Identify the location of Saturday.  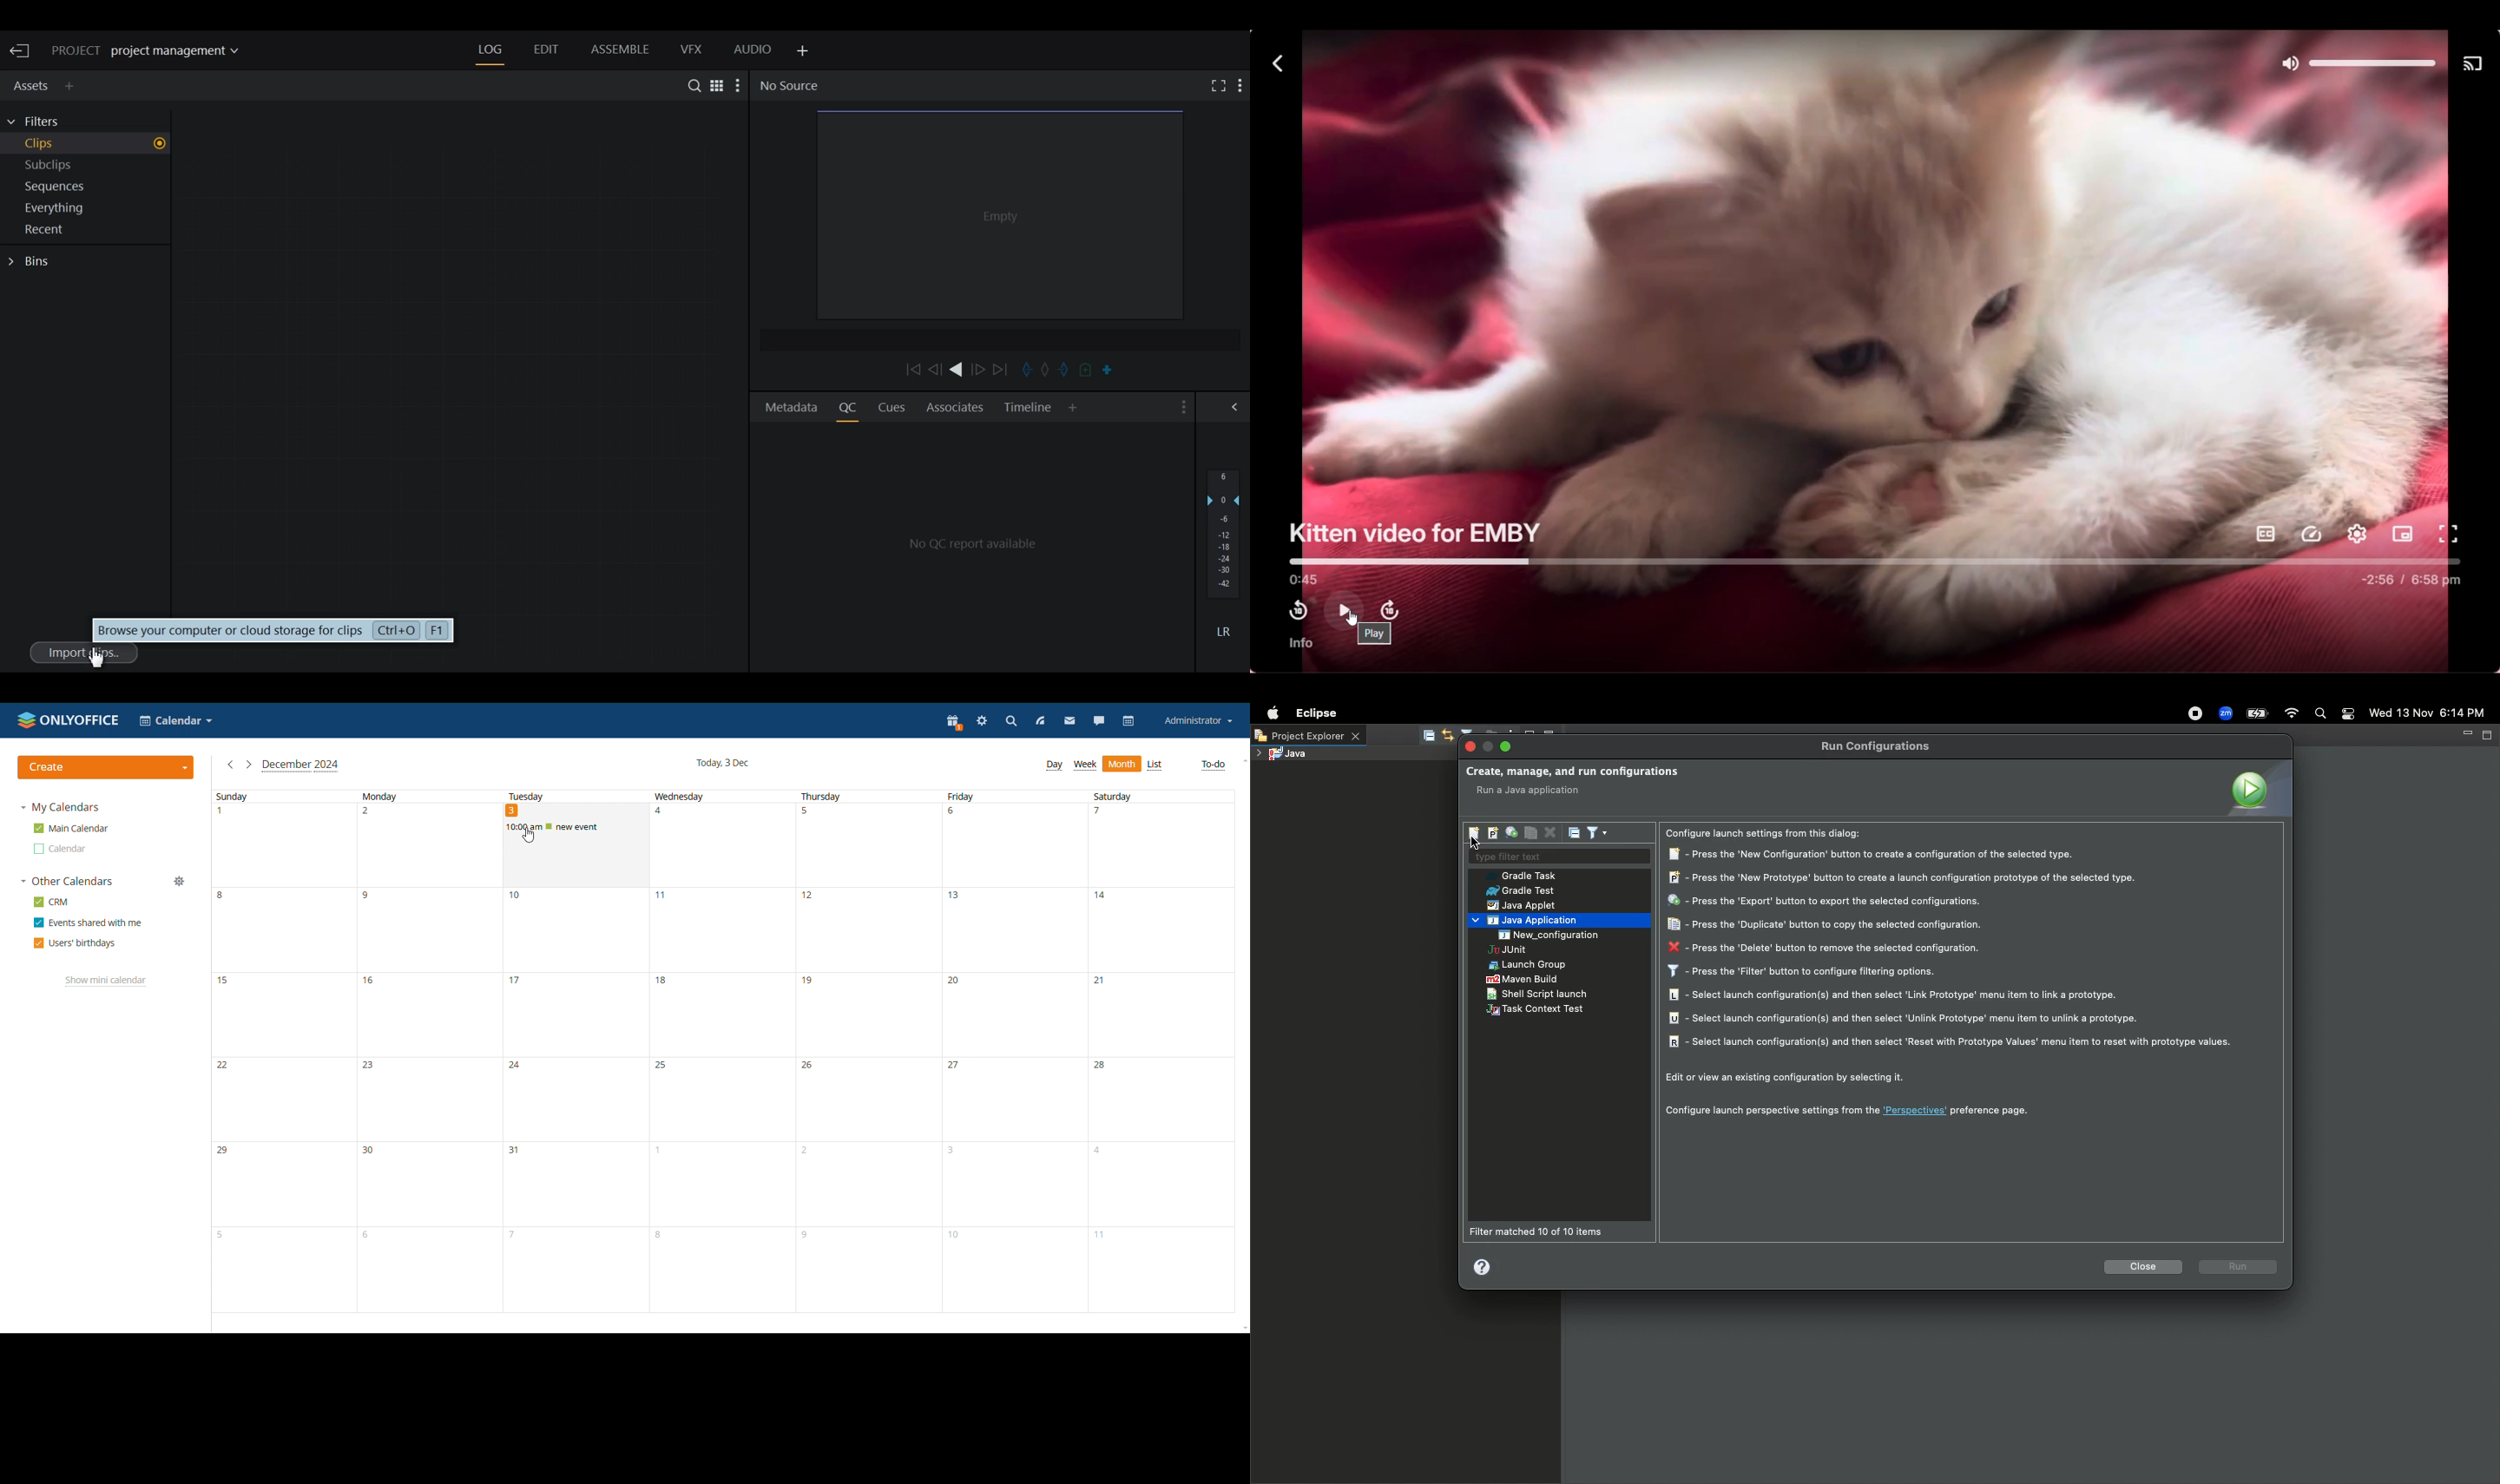
(1163, 796).